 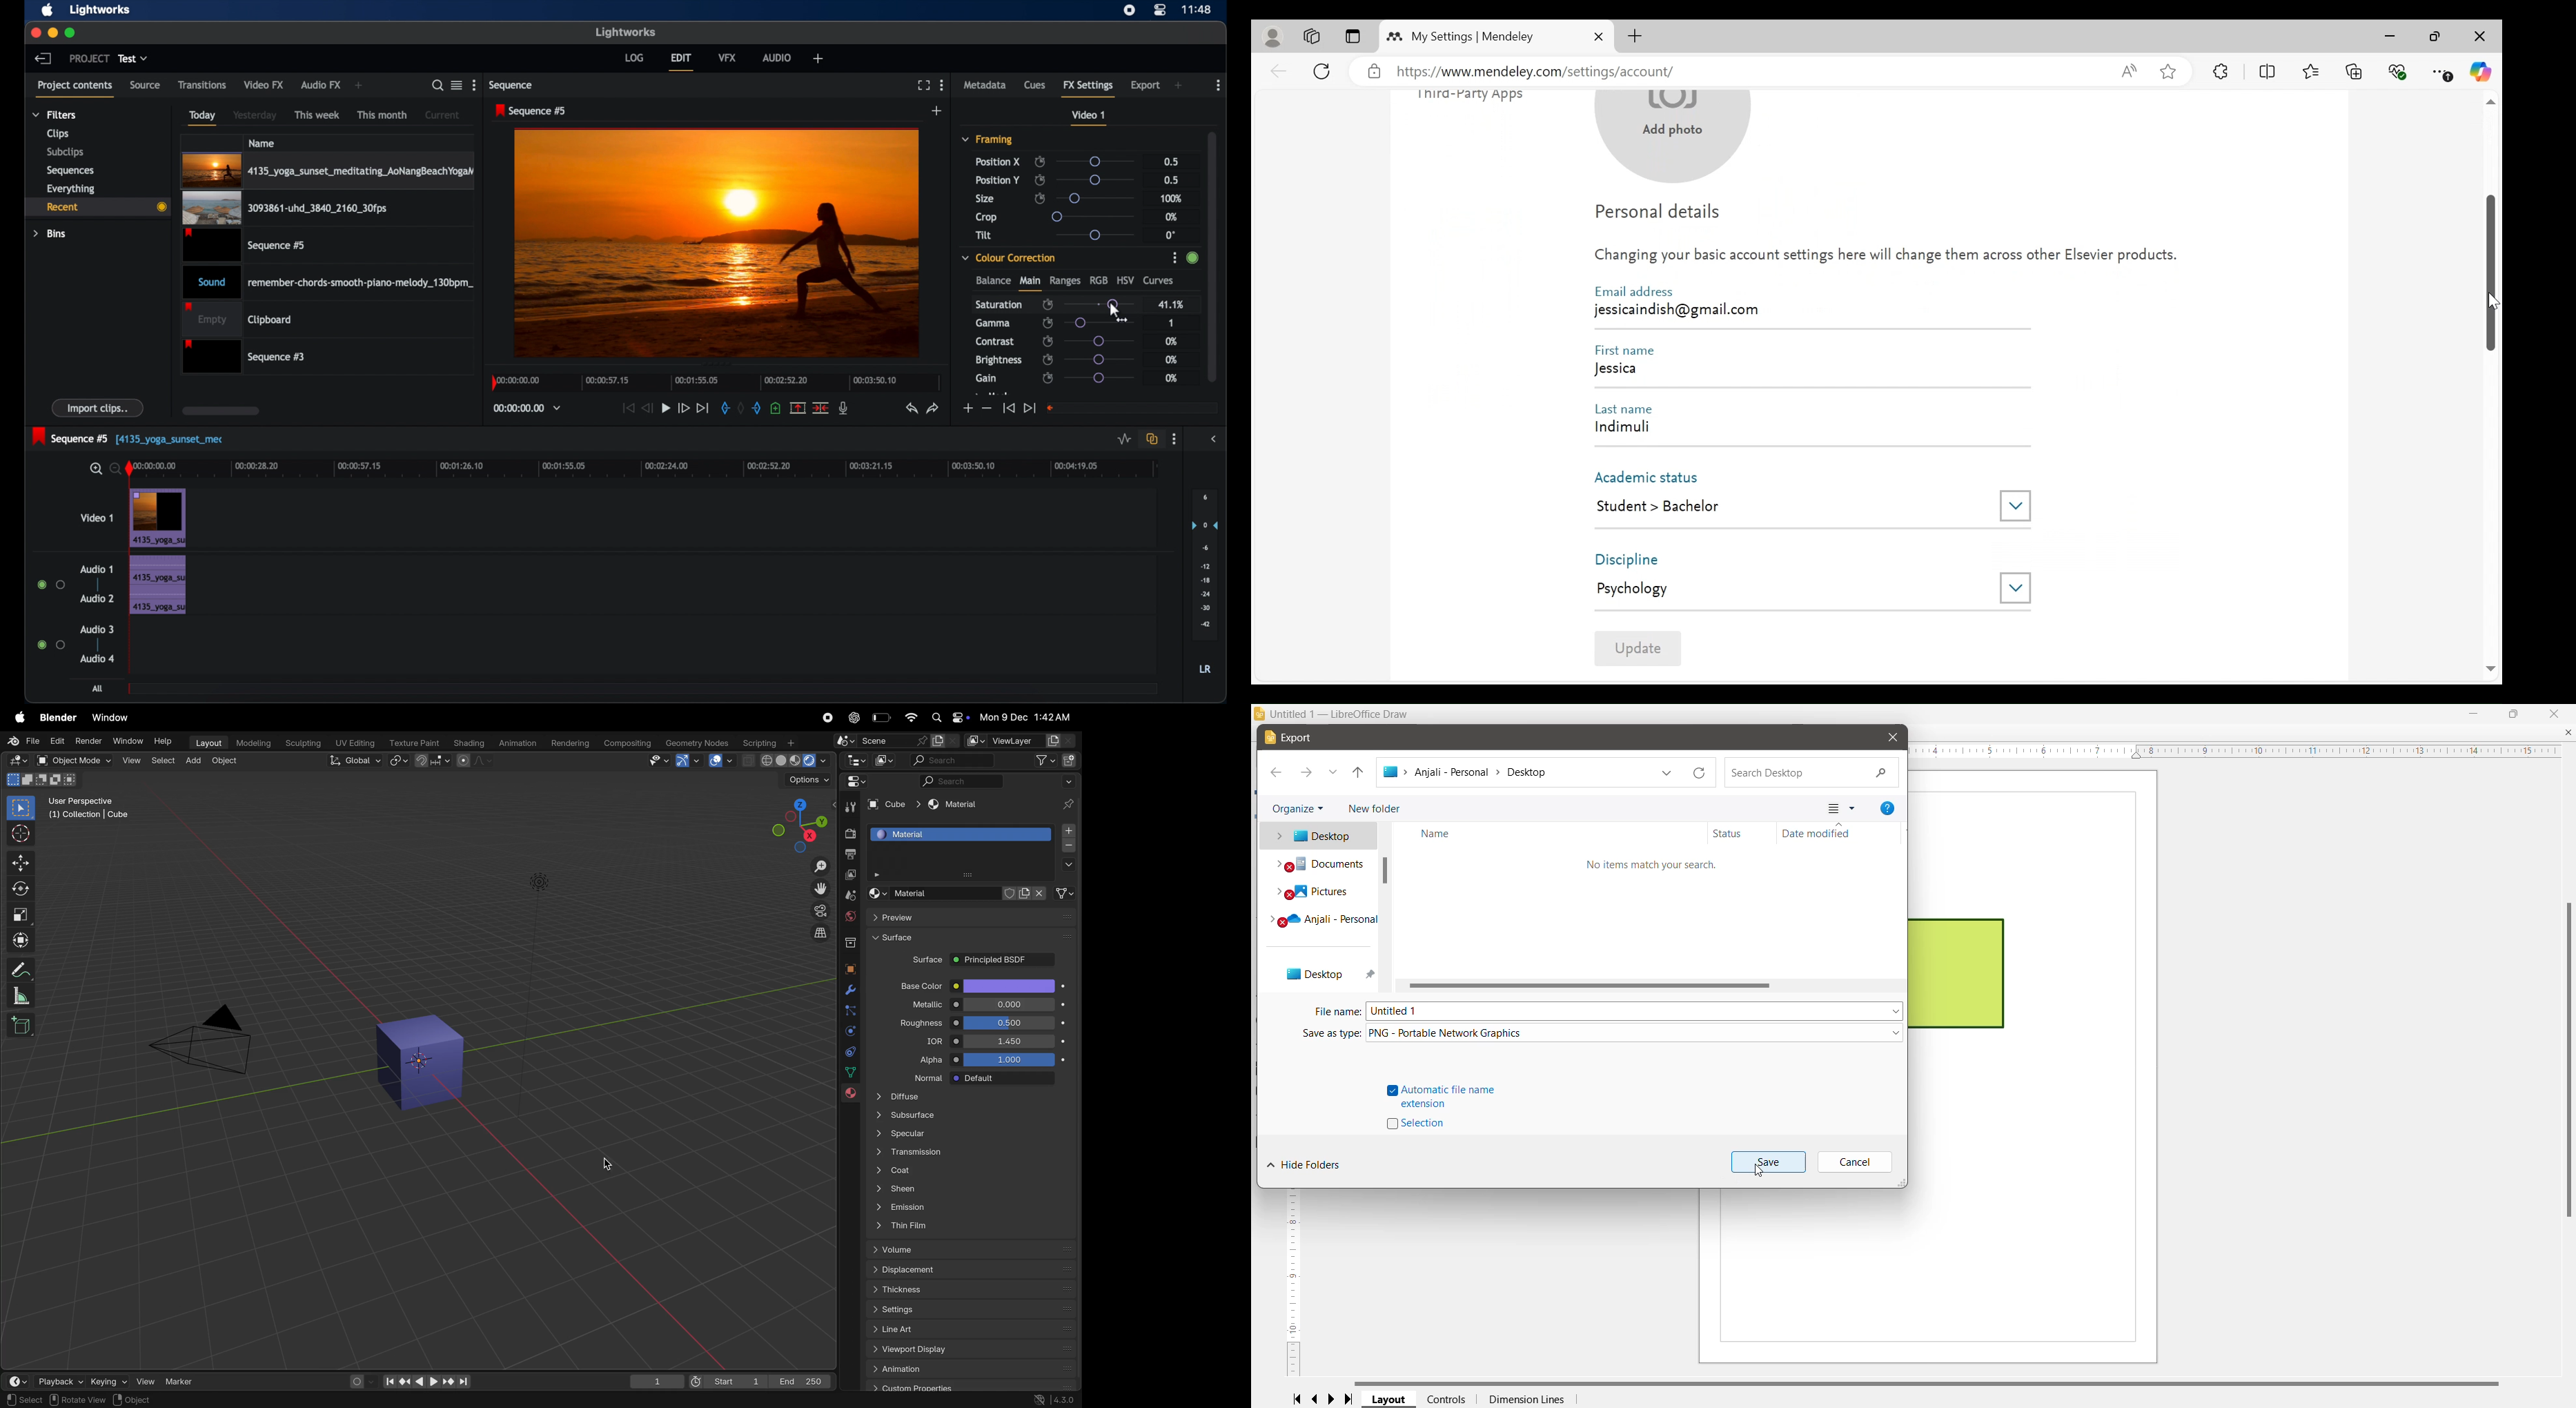 What do you see at coordinates (850, 990) in the screenshot?
I see `modifiers` at bounding box center [850, 990].